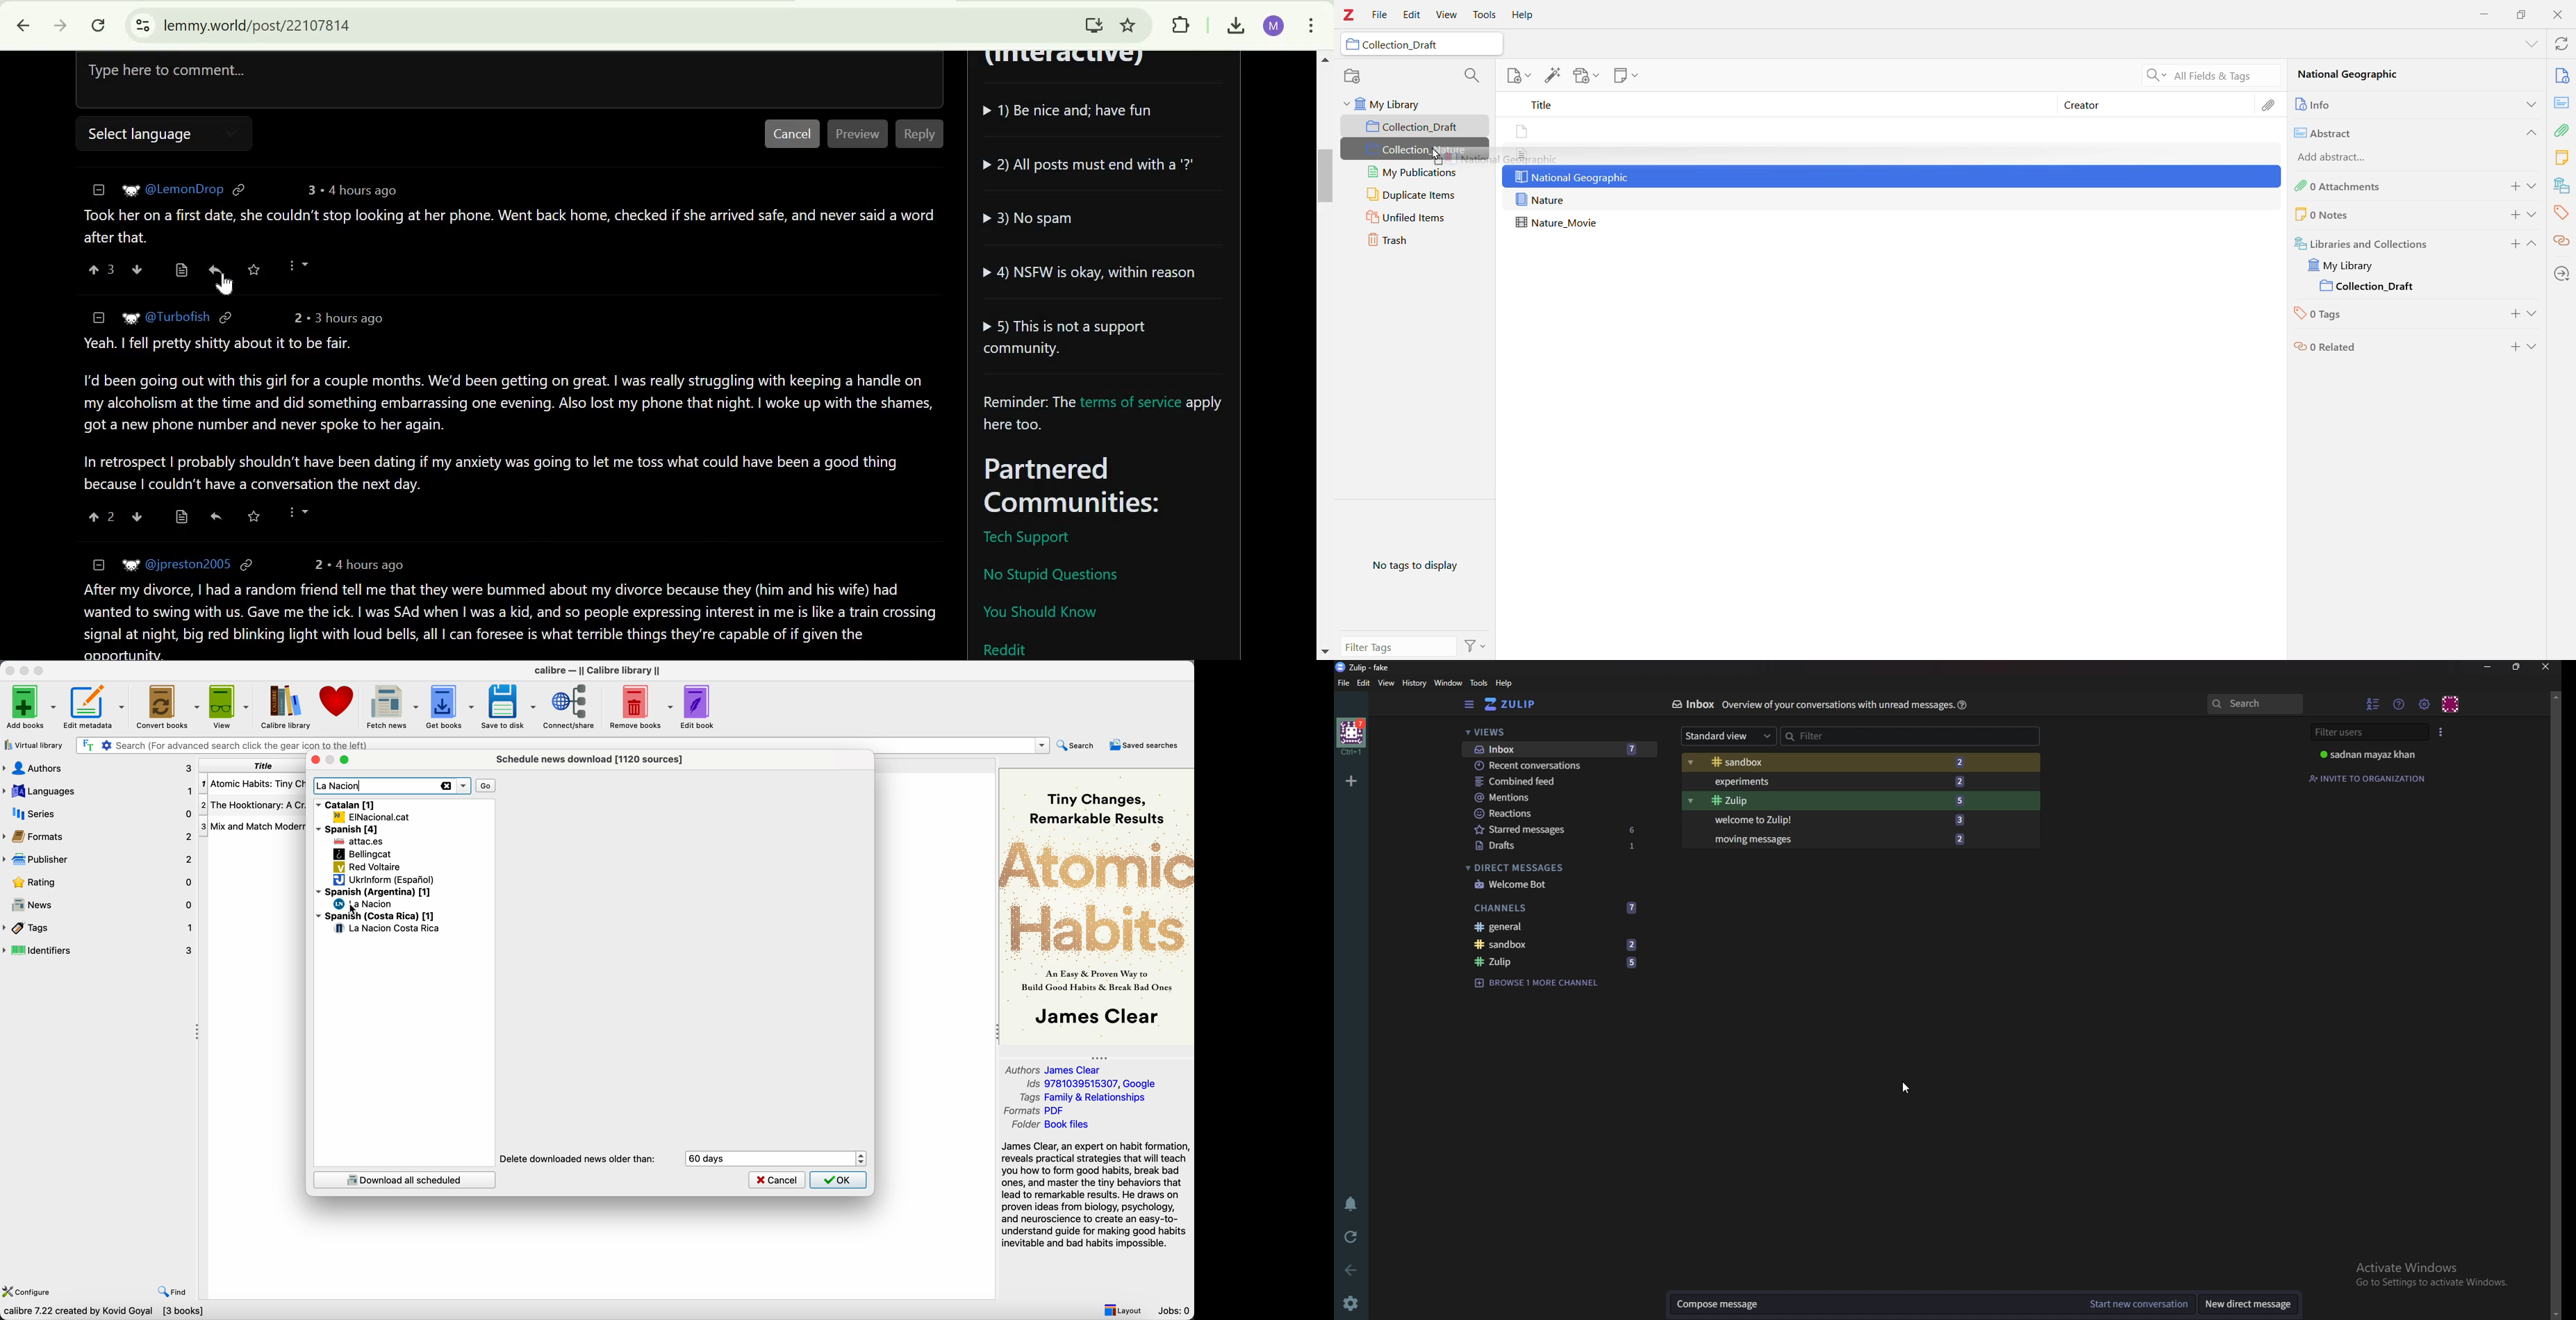 The height and width of the screenshot is (1344, 2576). I want to click on remove books, so click(641, 706).